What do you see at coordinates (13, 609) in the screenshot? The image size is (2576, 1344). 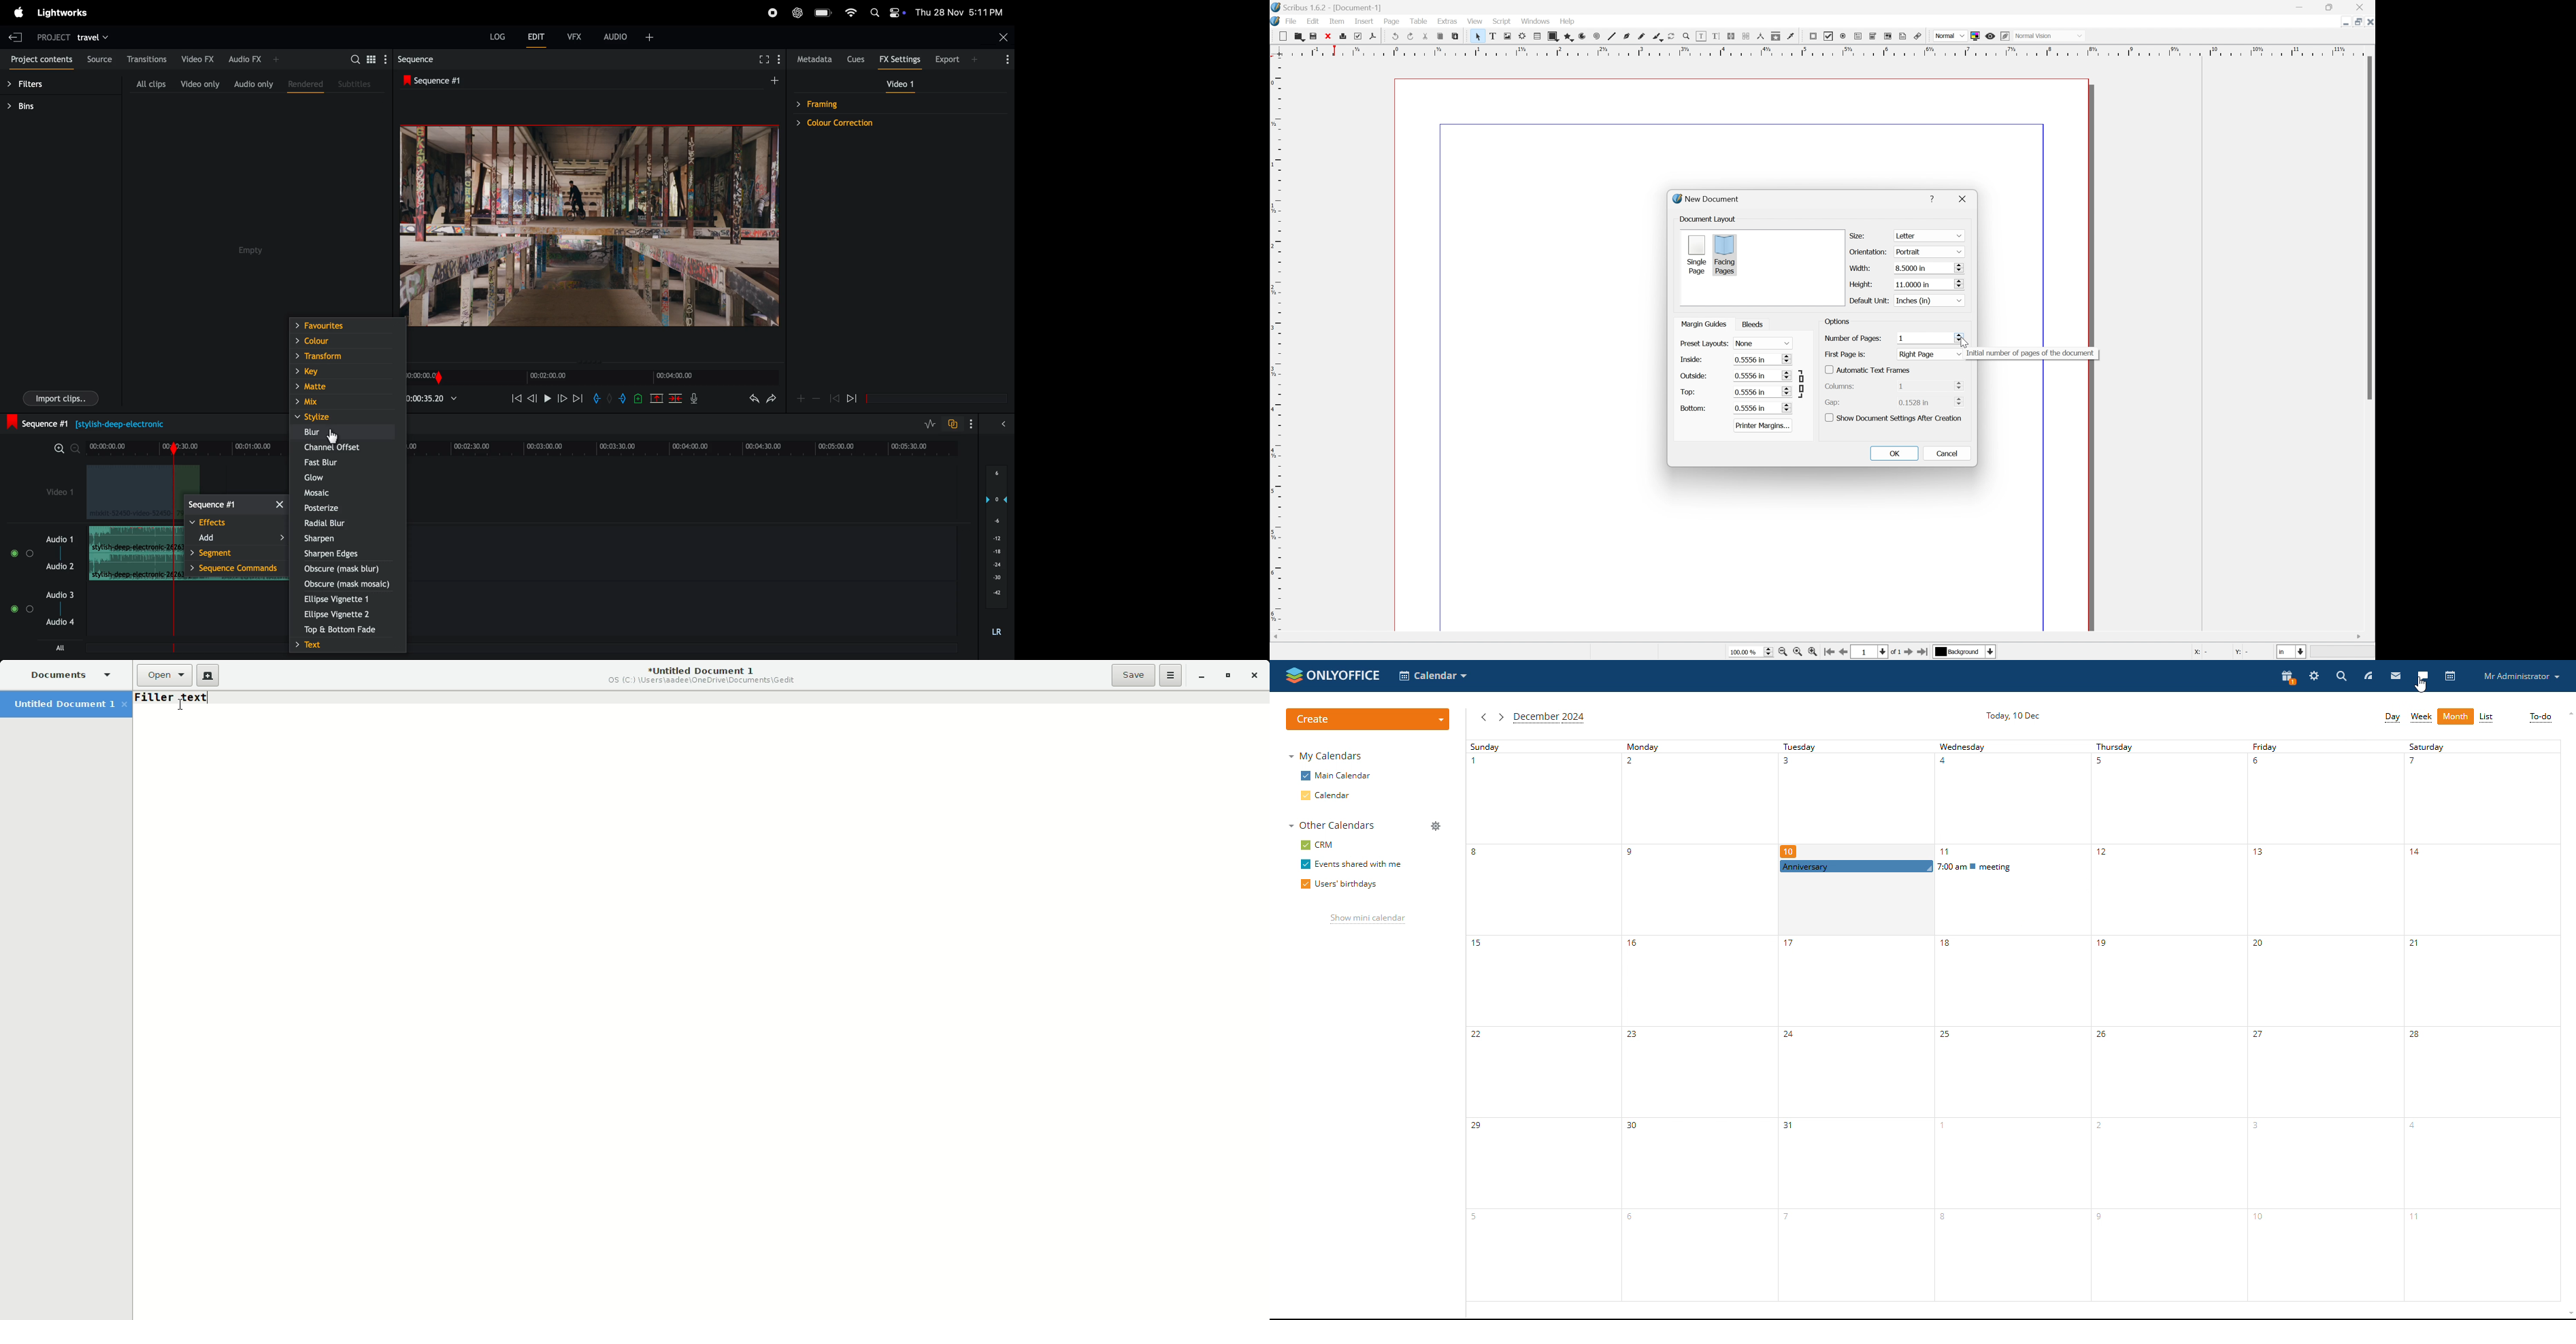 I see `Toggle` at bounding box center [13, 609].